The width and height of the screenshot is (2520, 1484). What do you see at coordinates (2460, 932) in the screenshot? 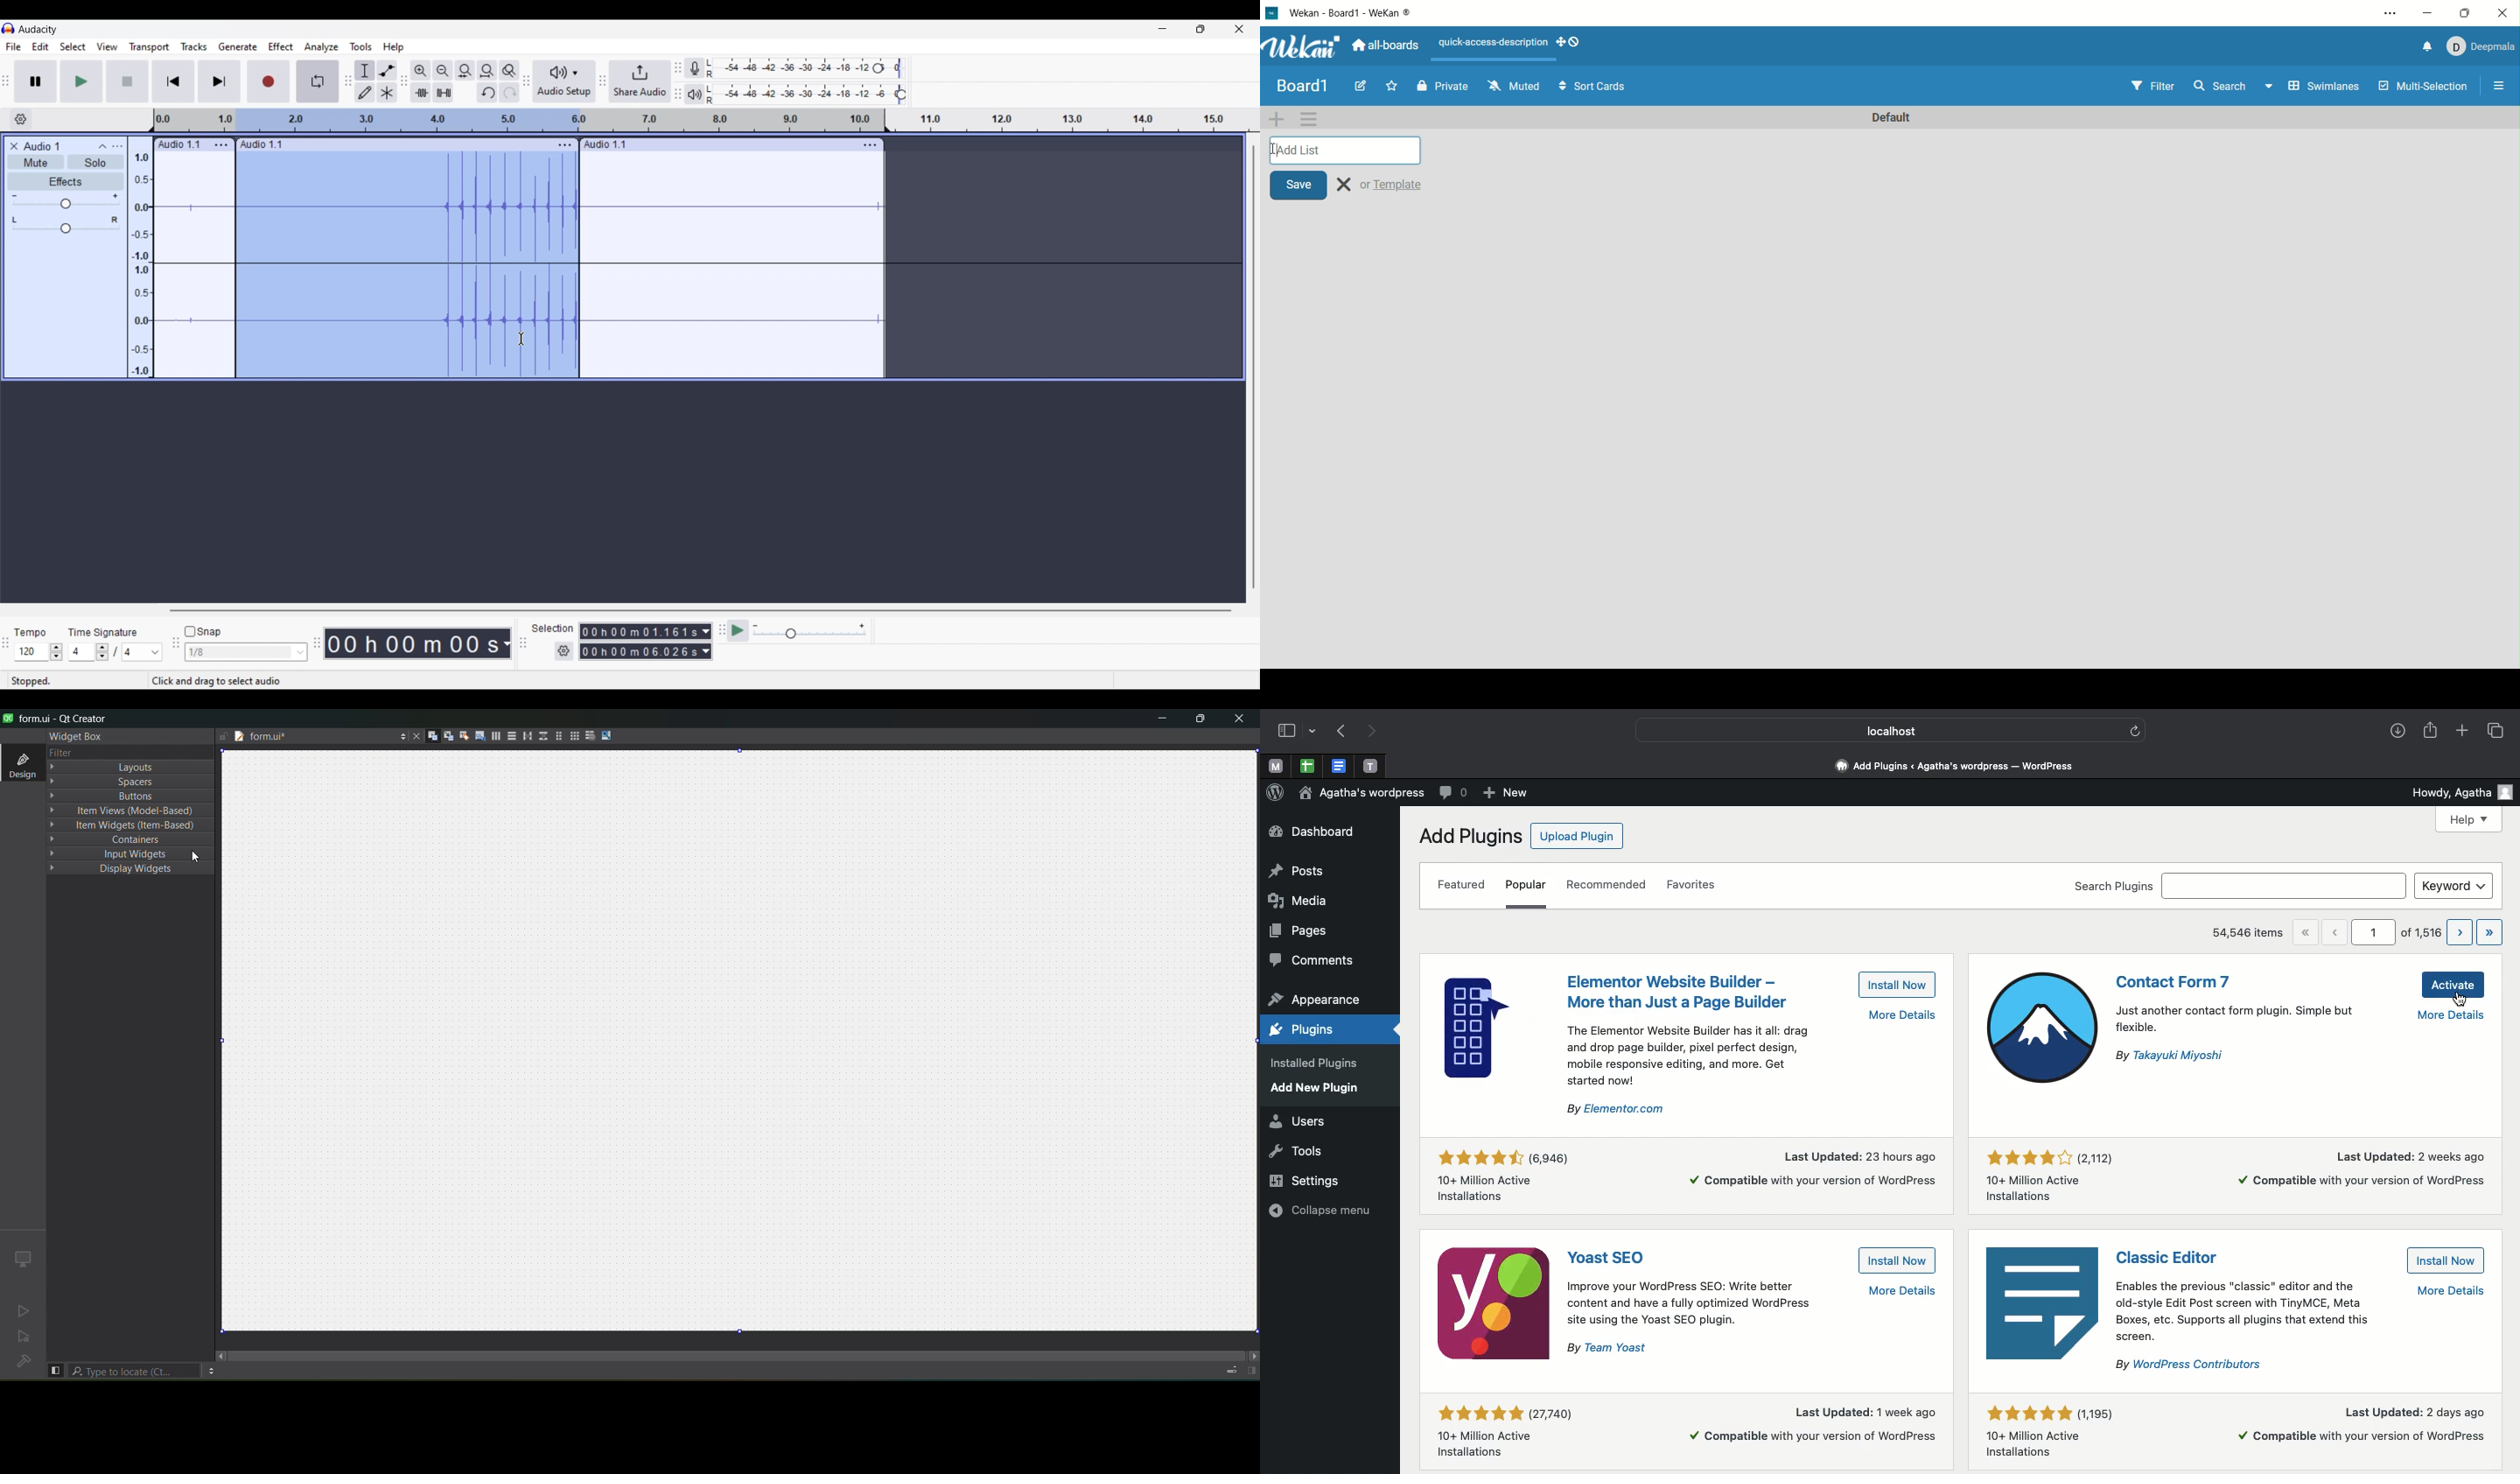
I see `Next page` at bounding box center [2460, 932].